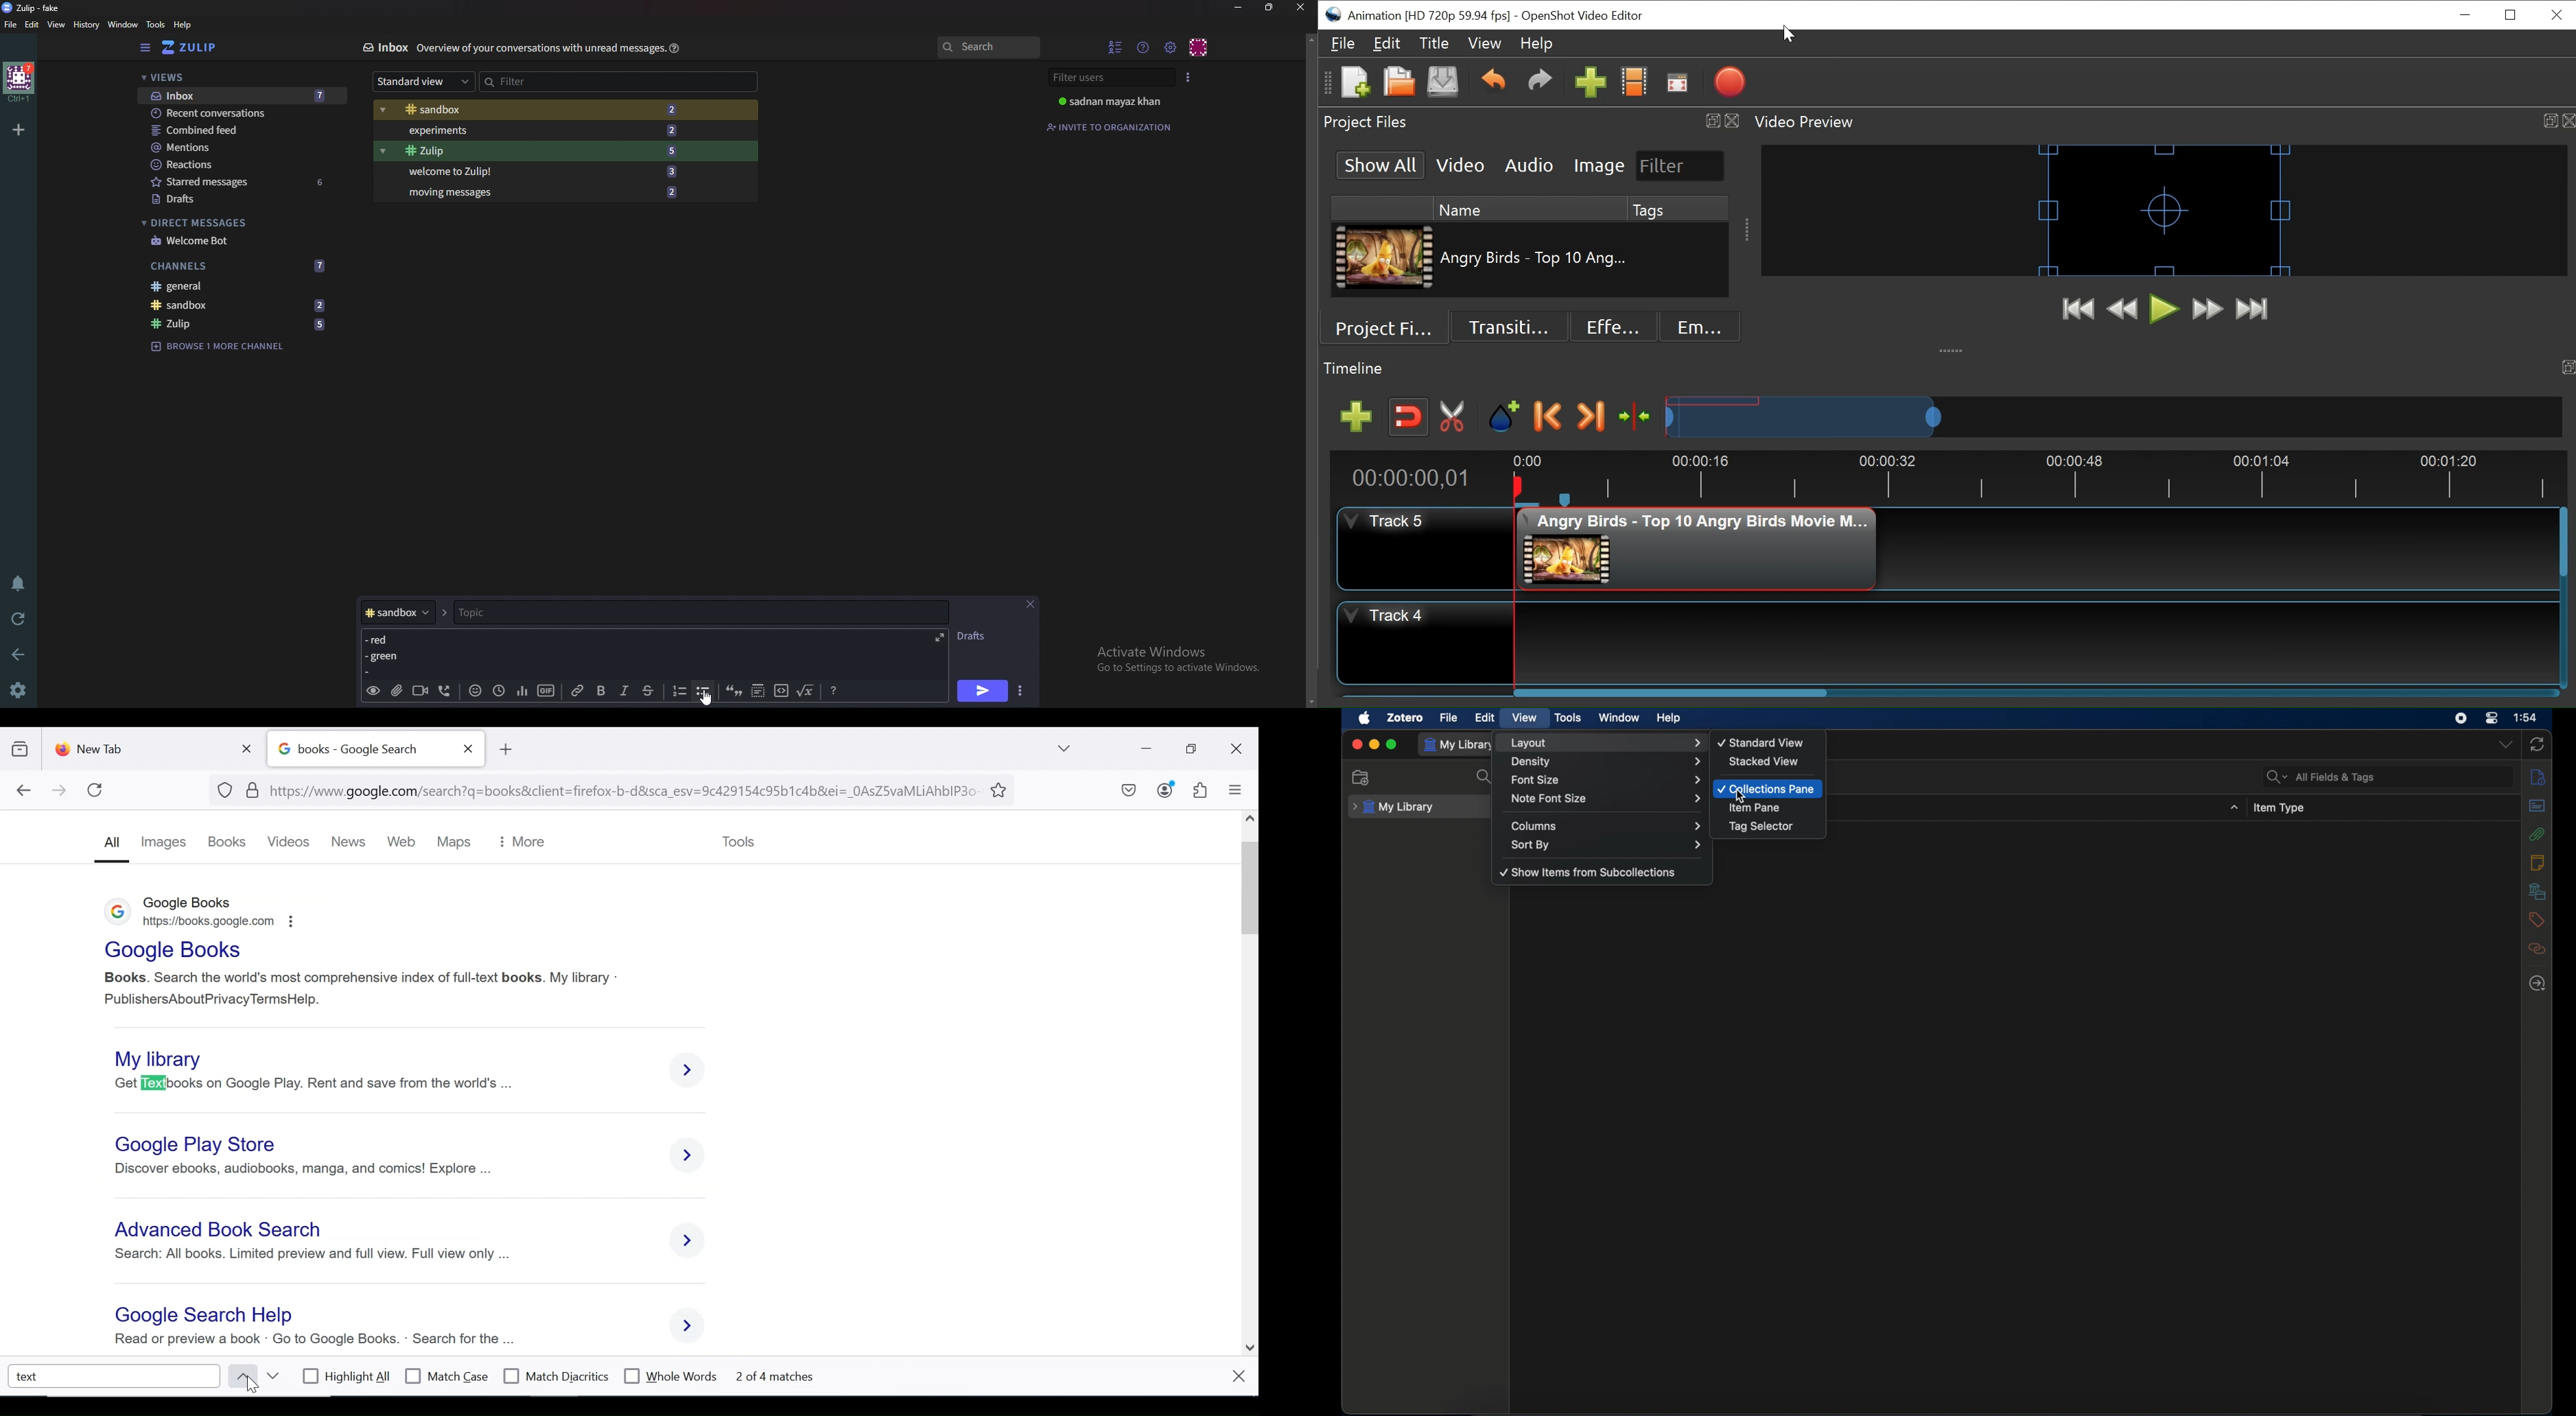 The height and width of the screenshot is (1428, 2576). Describe the element at coordinates (539, 151) in the screenshot. I see `Zulip` at that location.